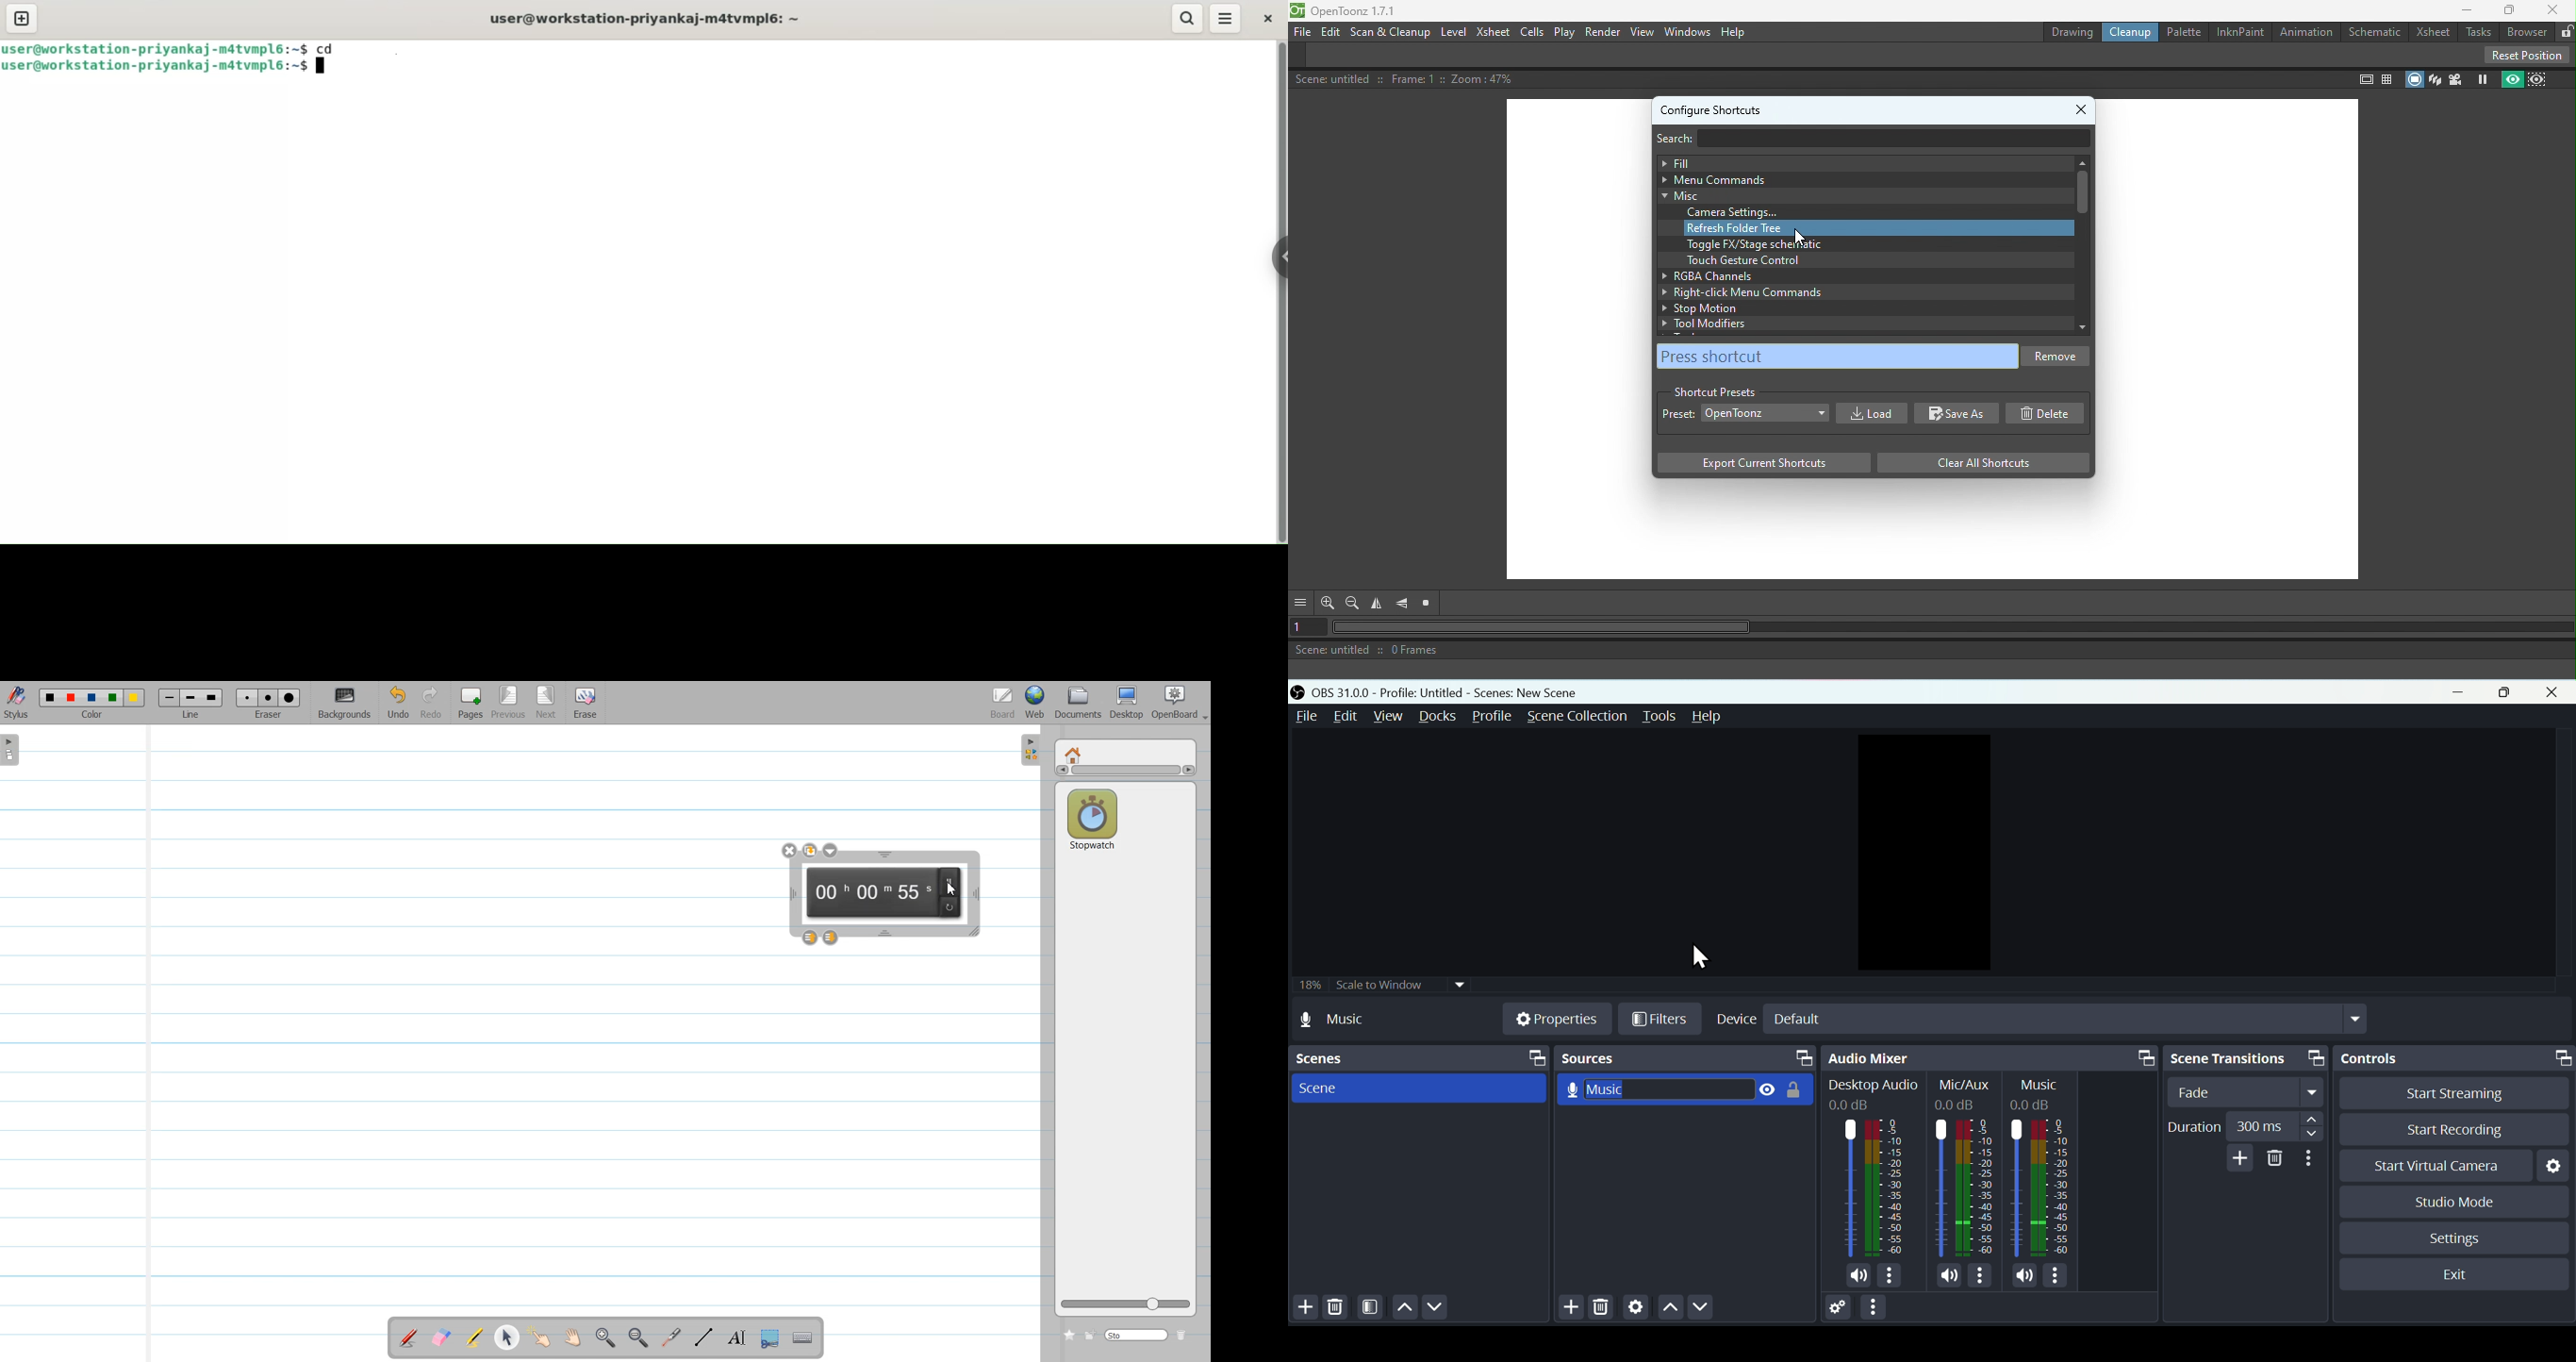 This screenshot has height=1372, width=2576. Describe the element at coordinates (789, 895) in the screenshot. I see `Time window width adjustment` at that location.